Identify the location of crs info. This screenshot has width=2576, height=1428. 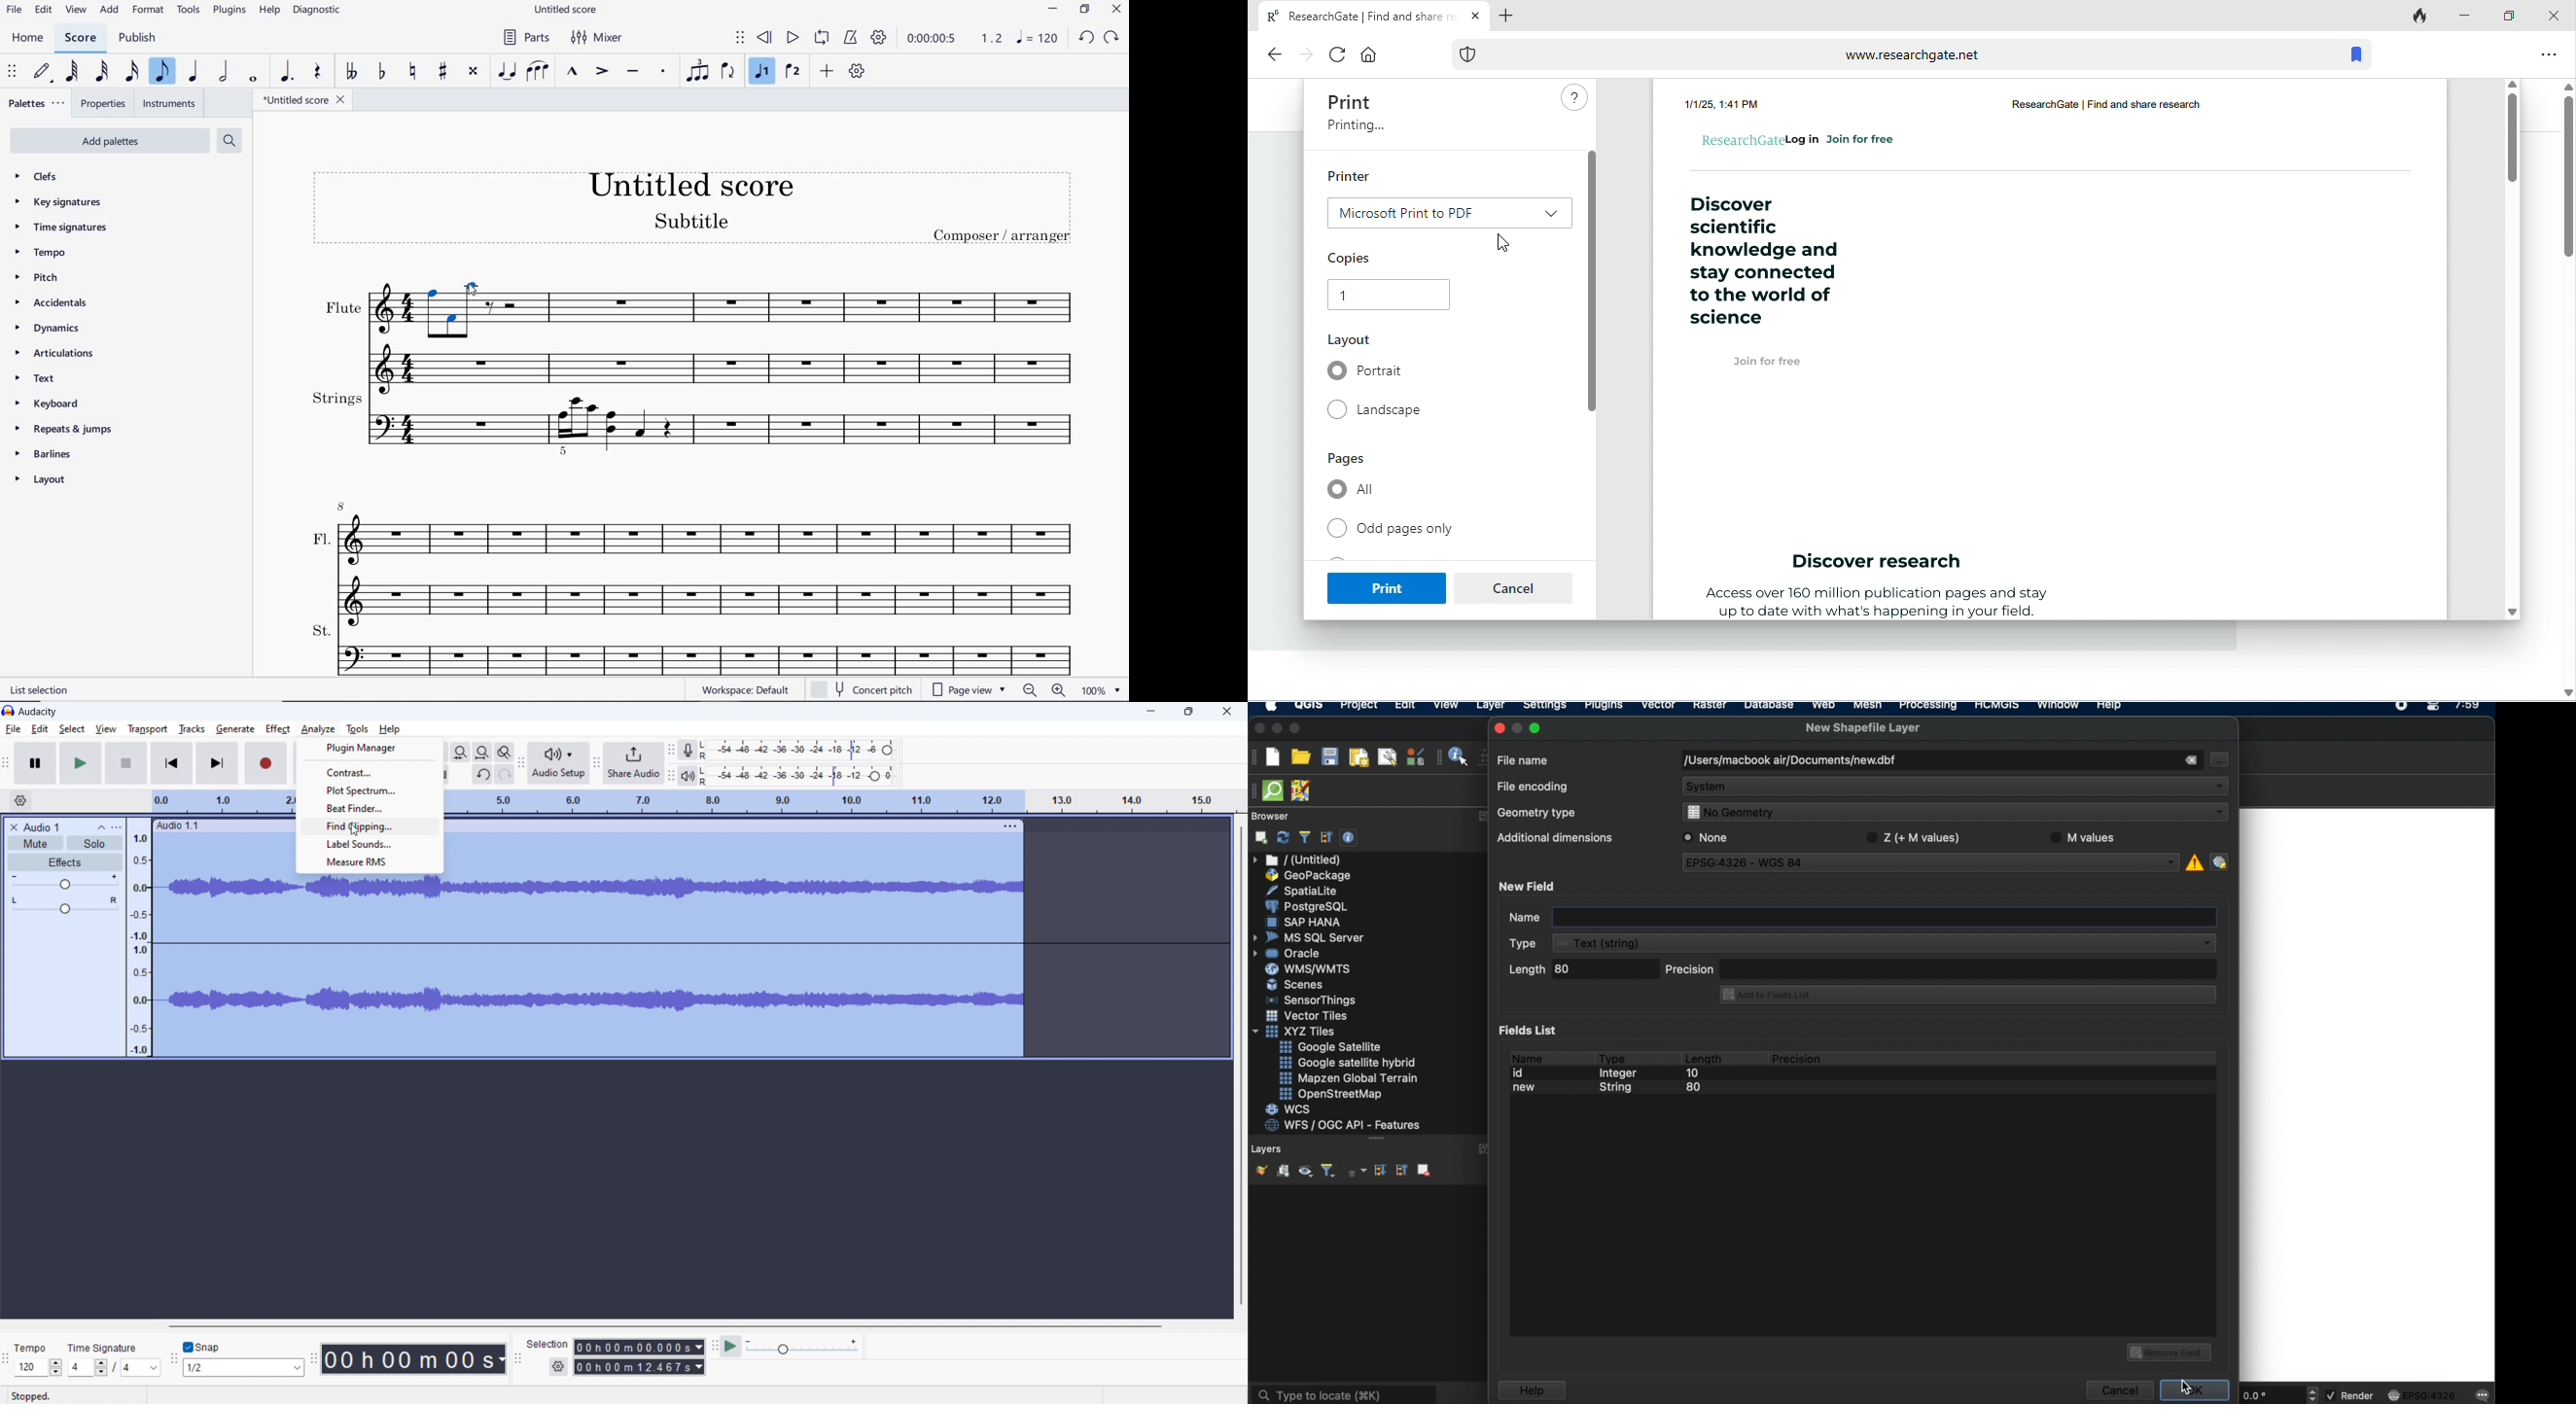
(2194, 861).